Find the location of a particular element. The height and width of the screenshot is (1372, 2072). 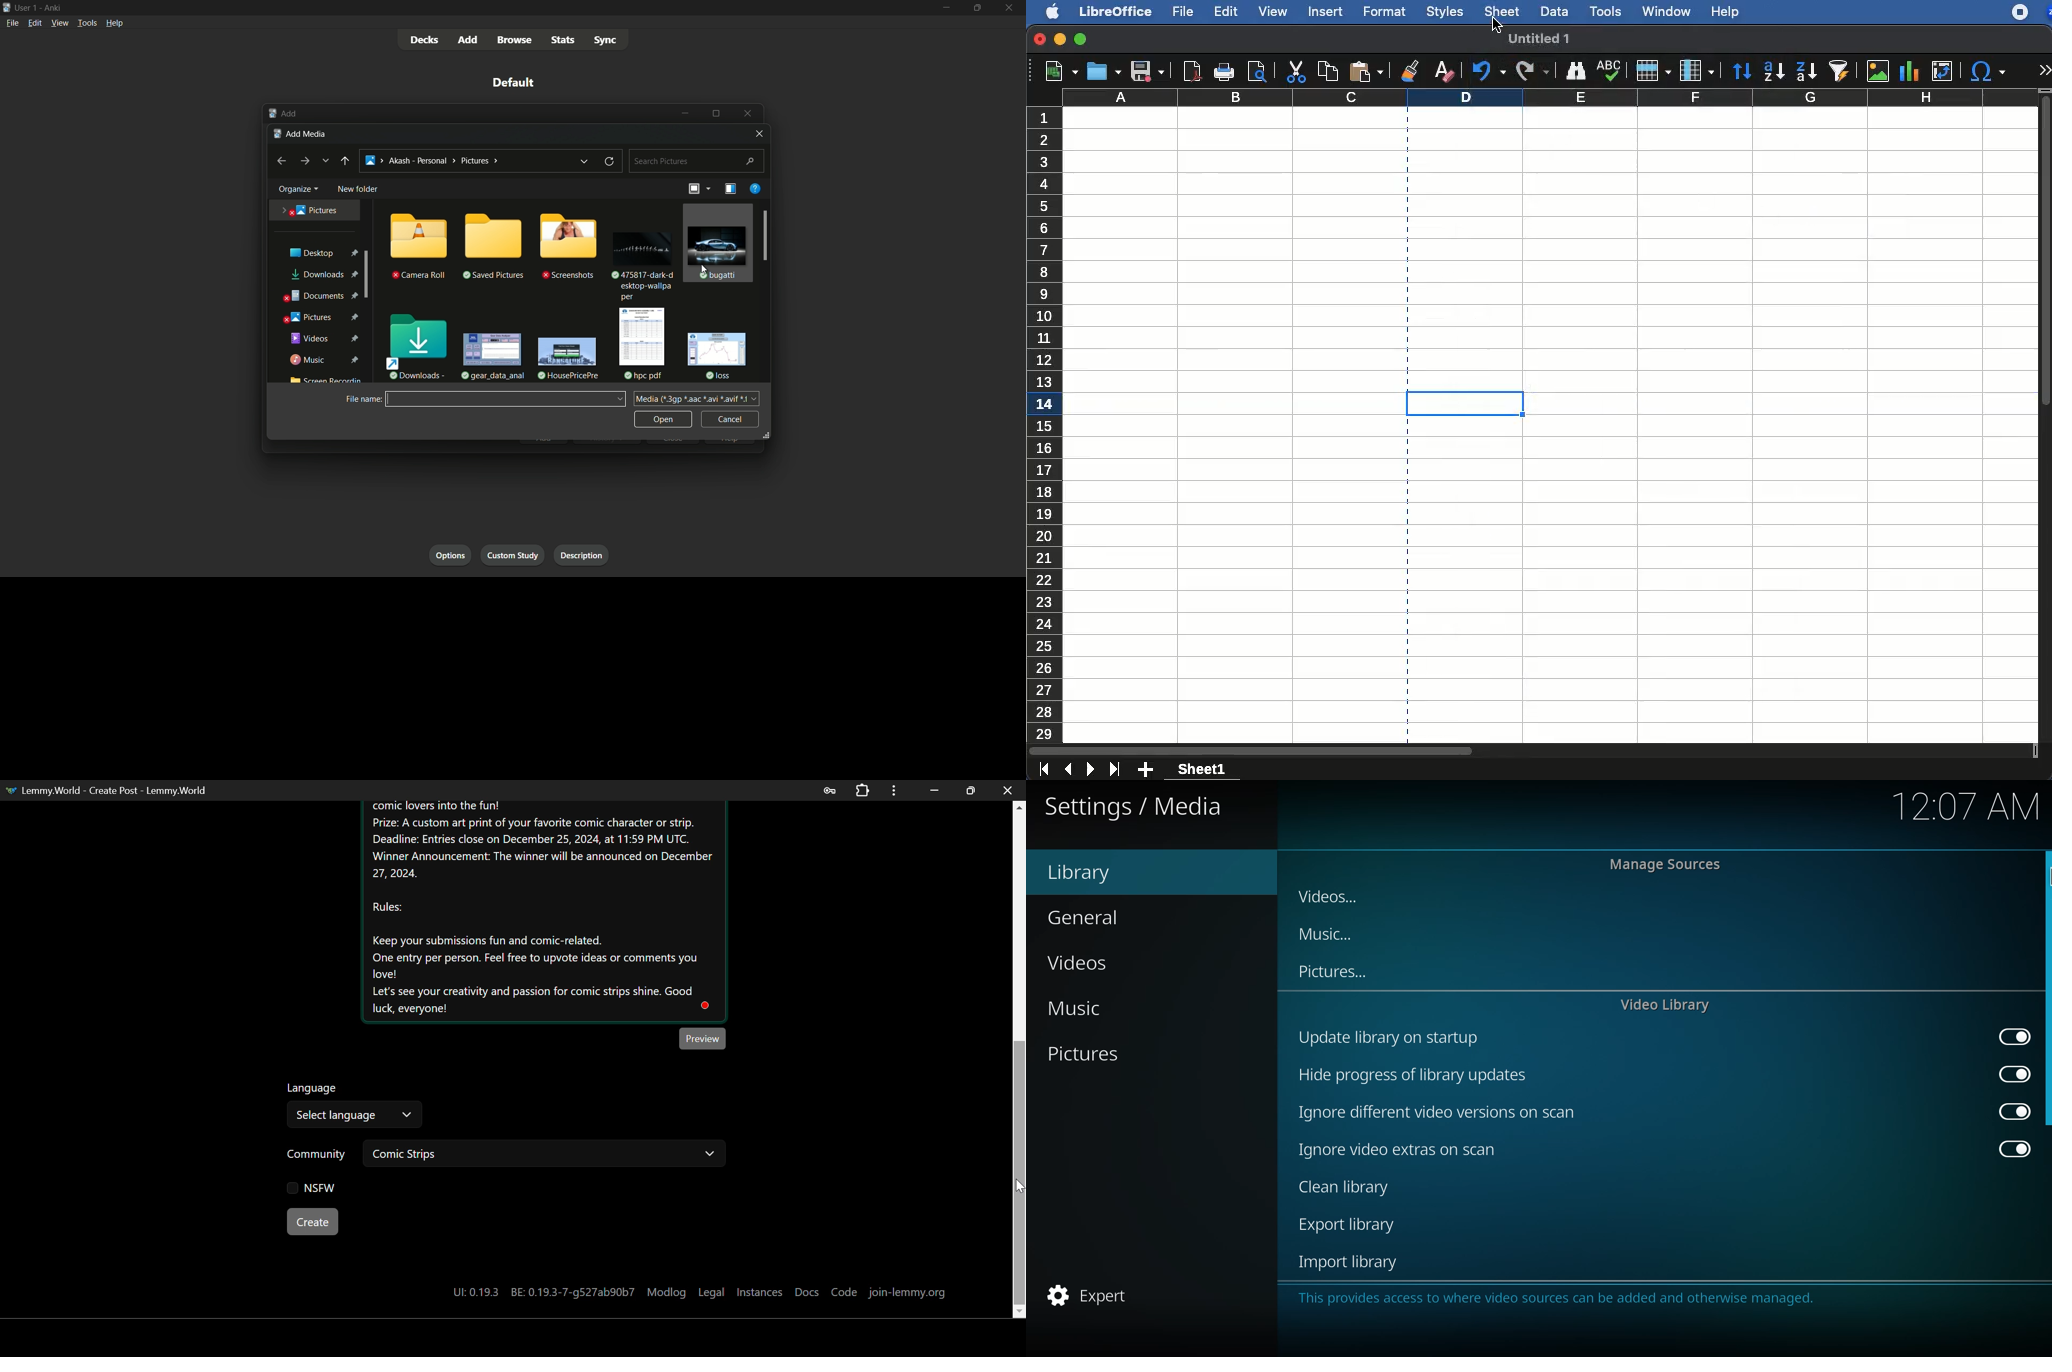

update library is located at coordinates (1408, 1075).